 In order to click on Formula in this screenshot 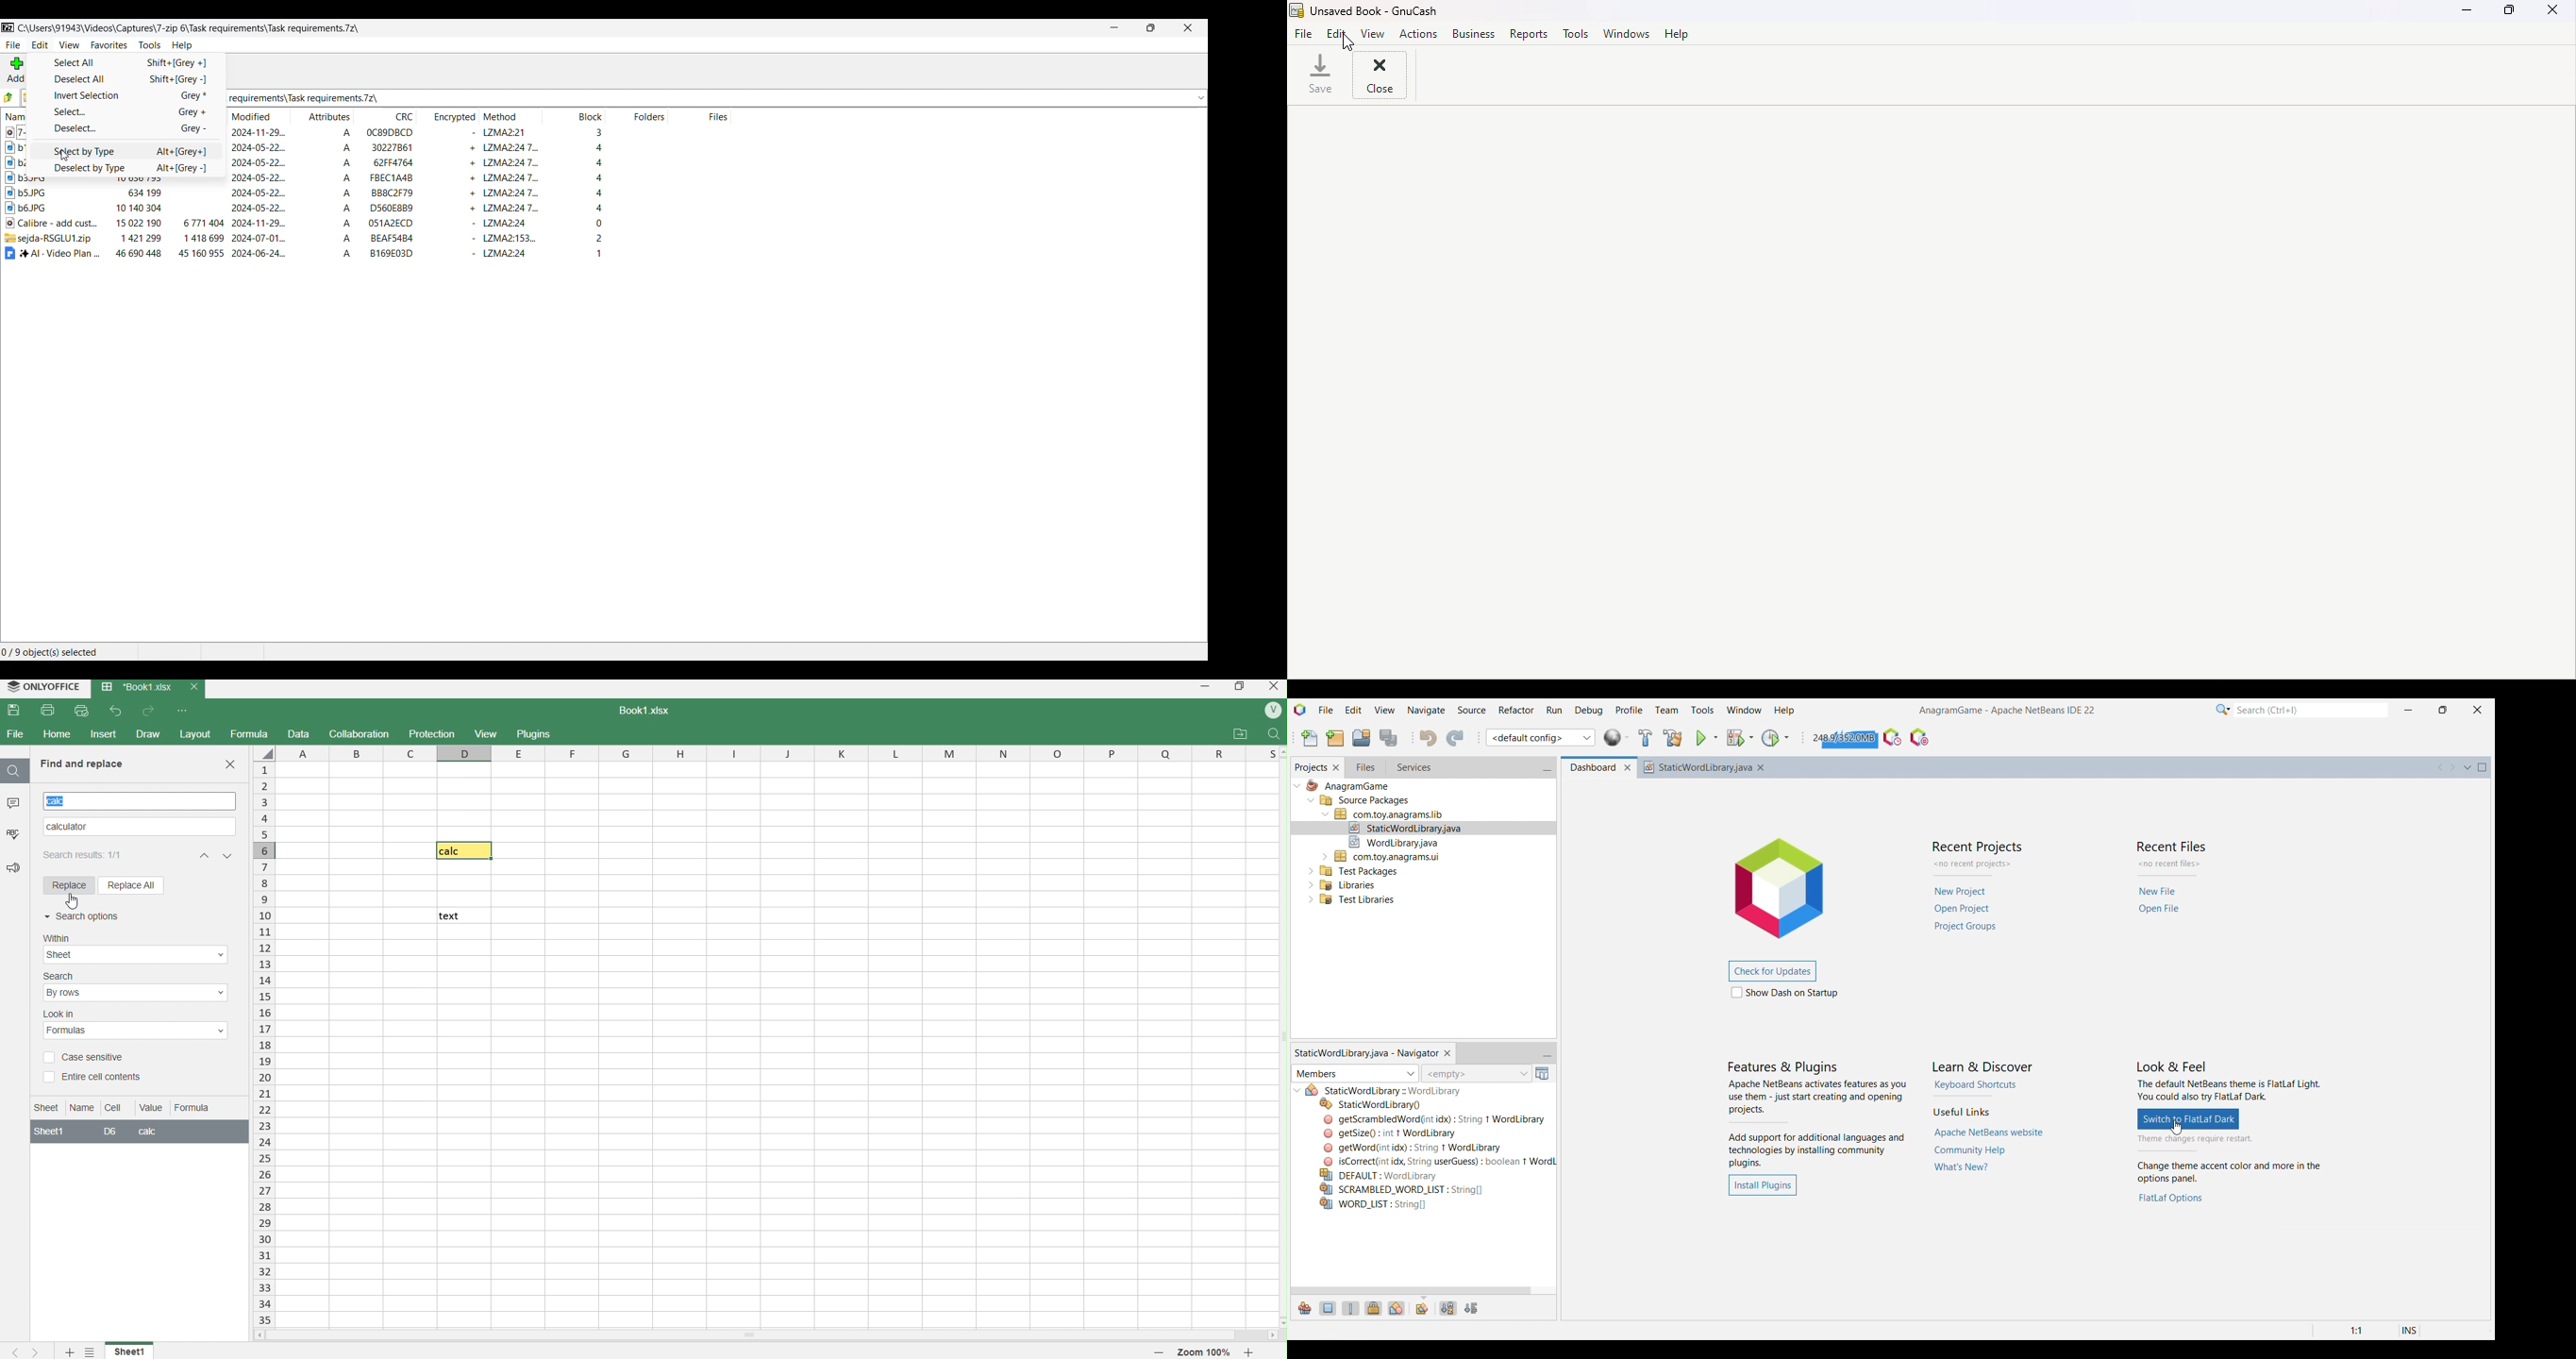, I will do `click(198, 1108)`.